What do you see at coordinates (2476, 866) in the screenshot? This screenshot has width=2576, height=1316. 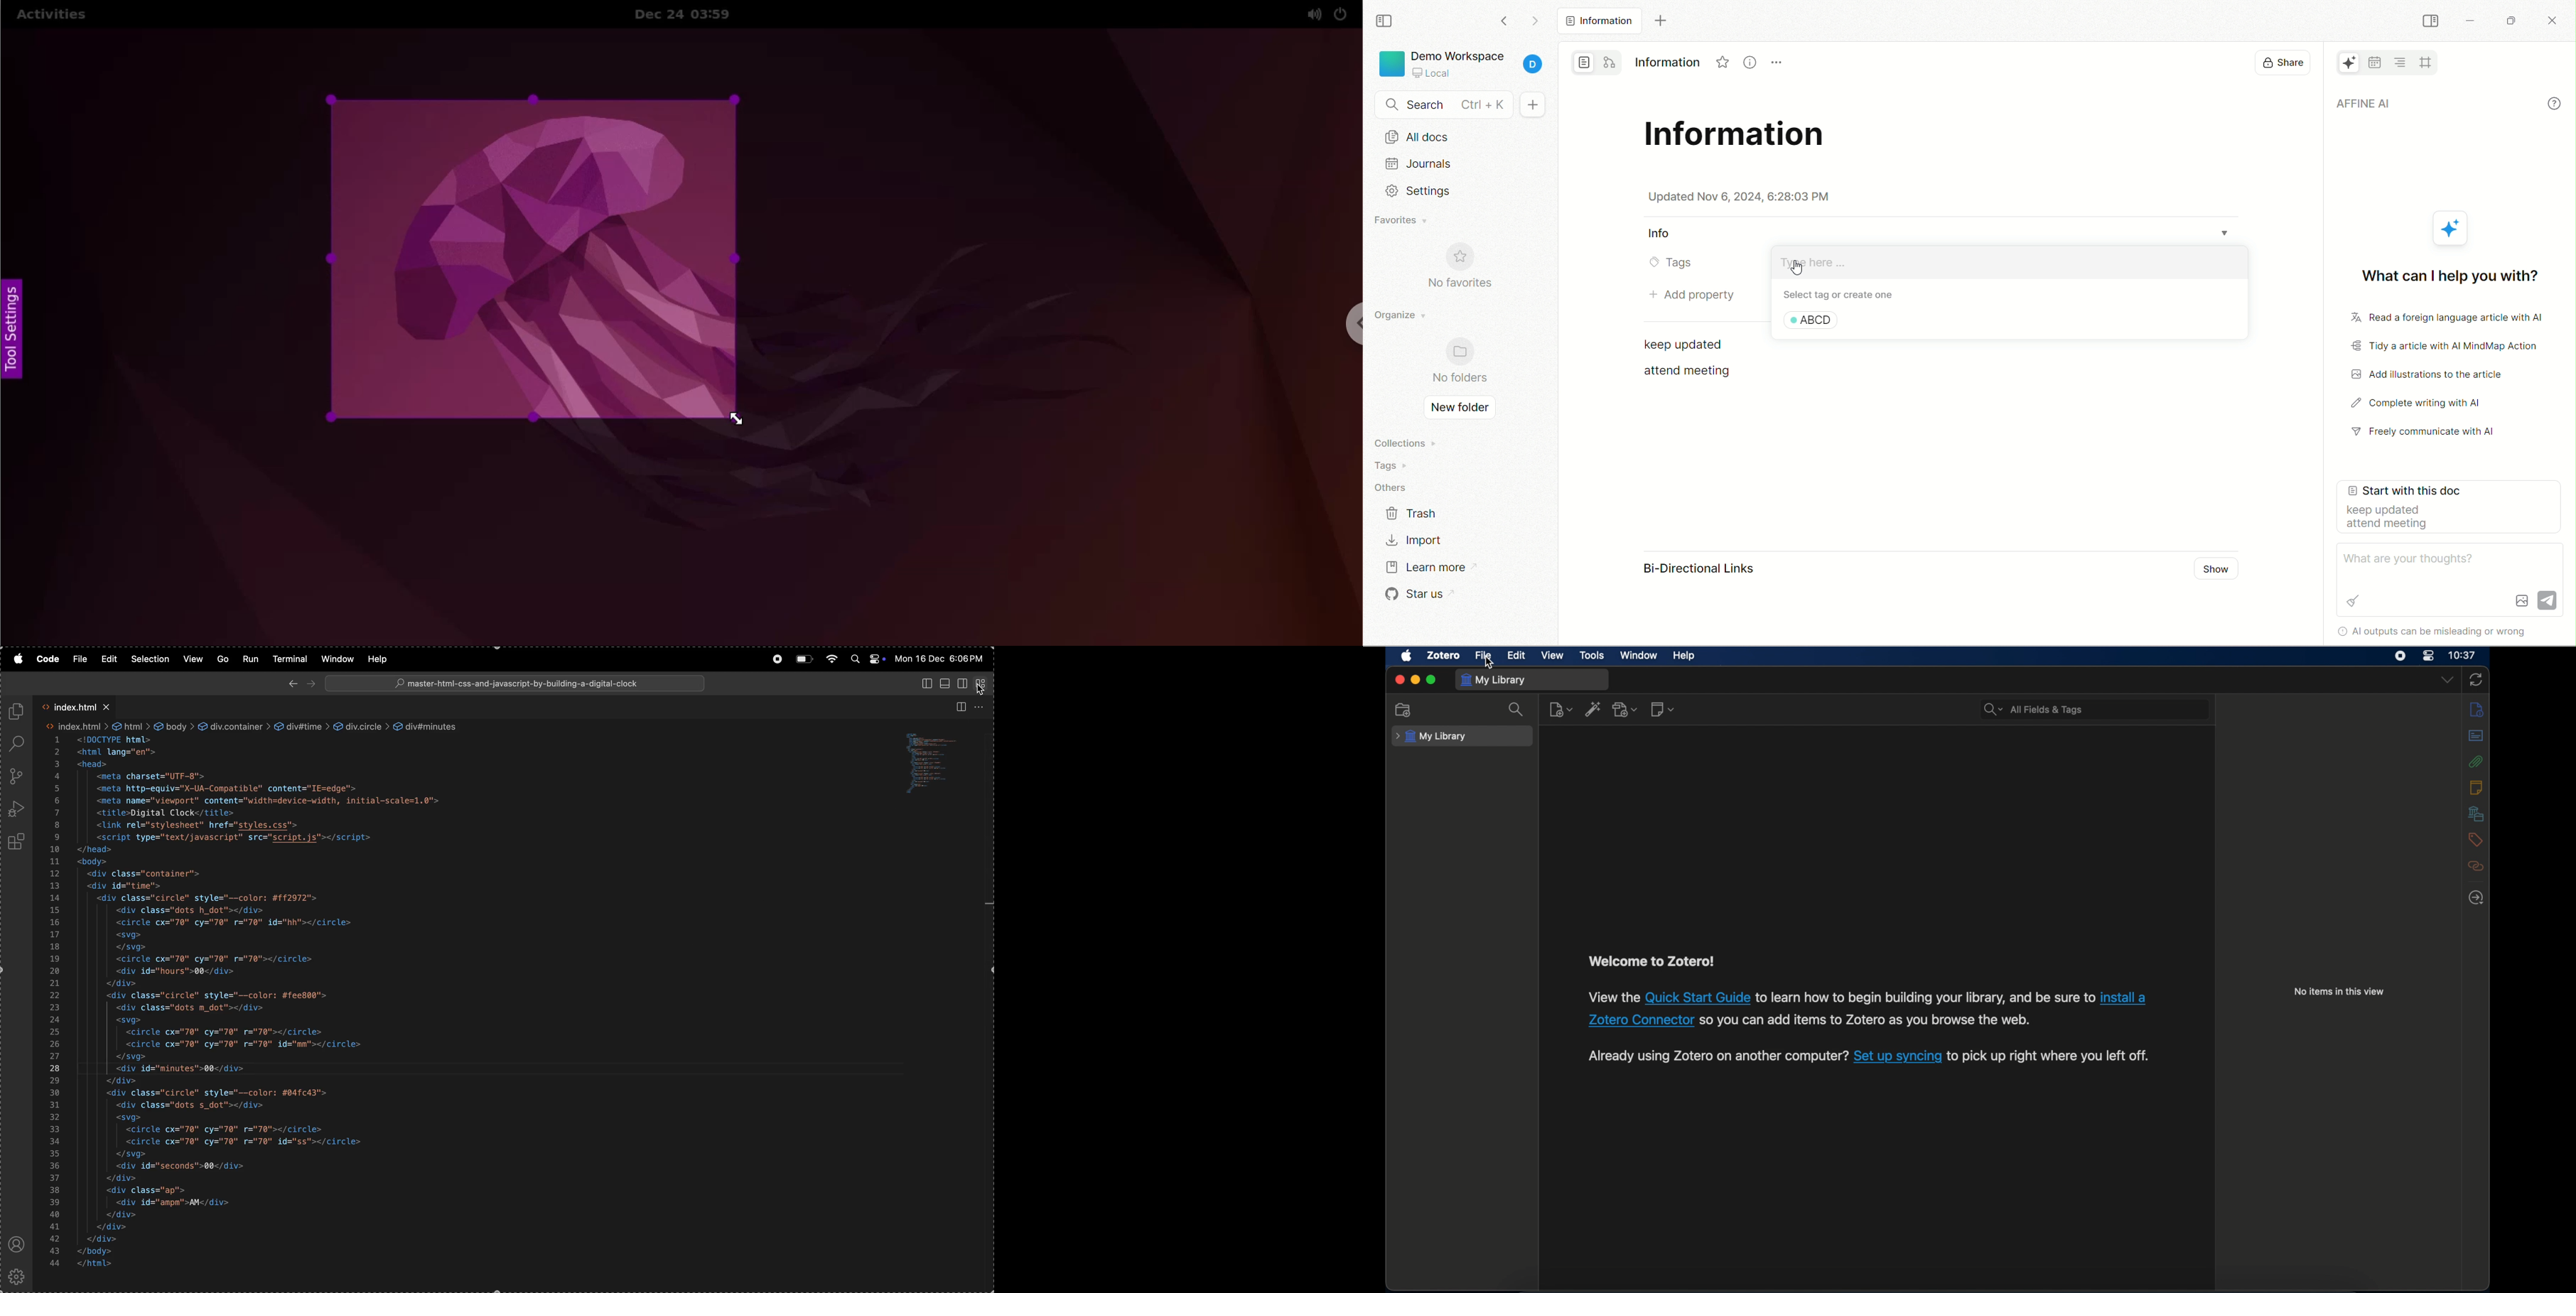 I see `related` at bounding box center [2476, 866].